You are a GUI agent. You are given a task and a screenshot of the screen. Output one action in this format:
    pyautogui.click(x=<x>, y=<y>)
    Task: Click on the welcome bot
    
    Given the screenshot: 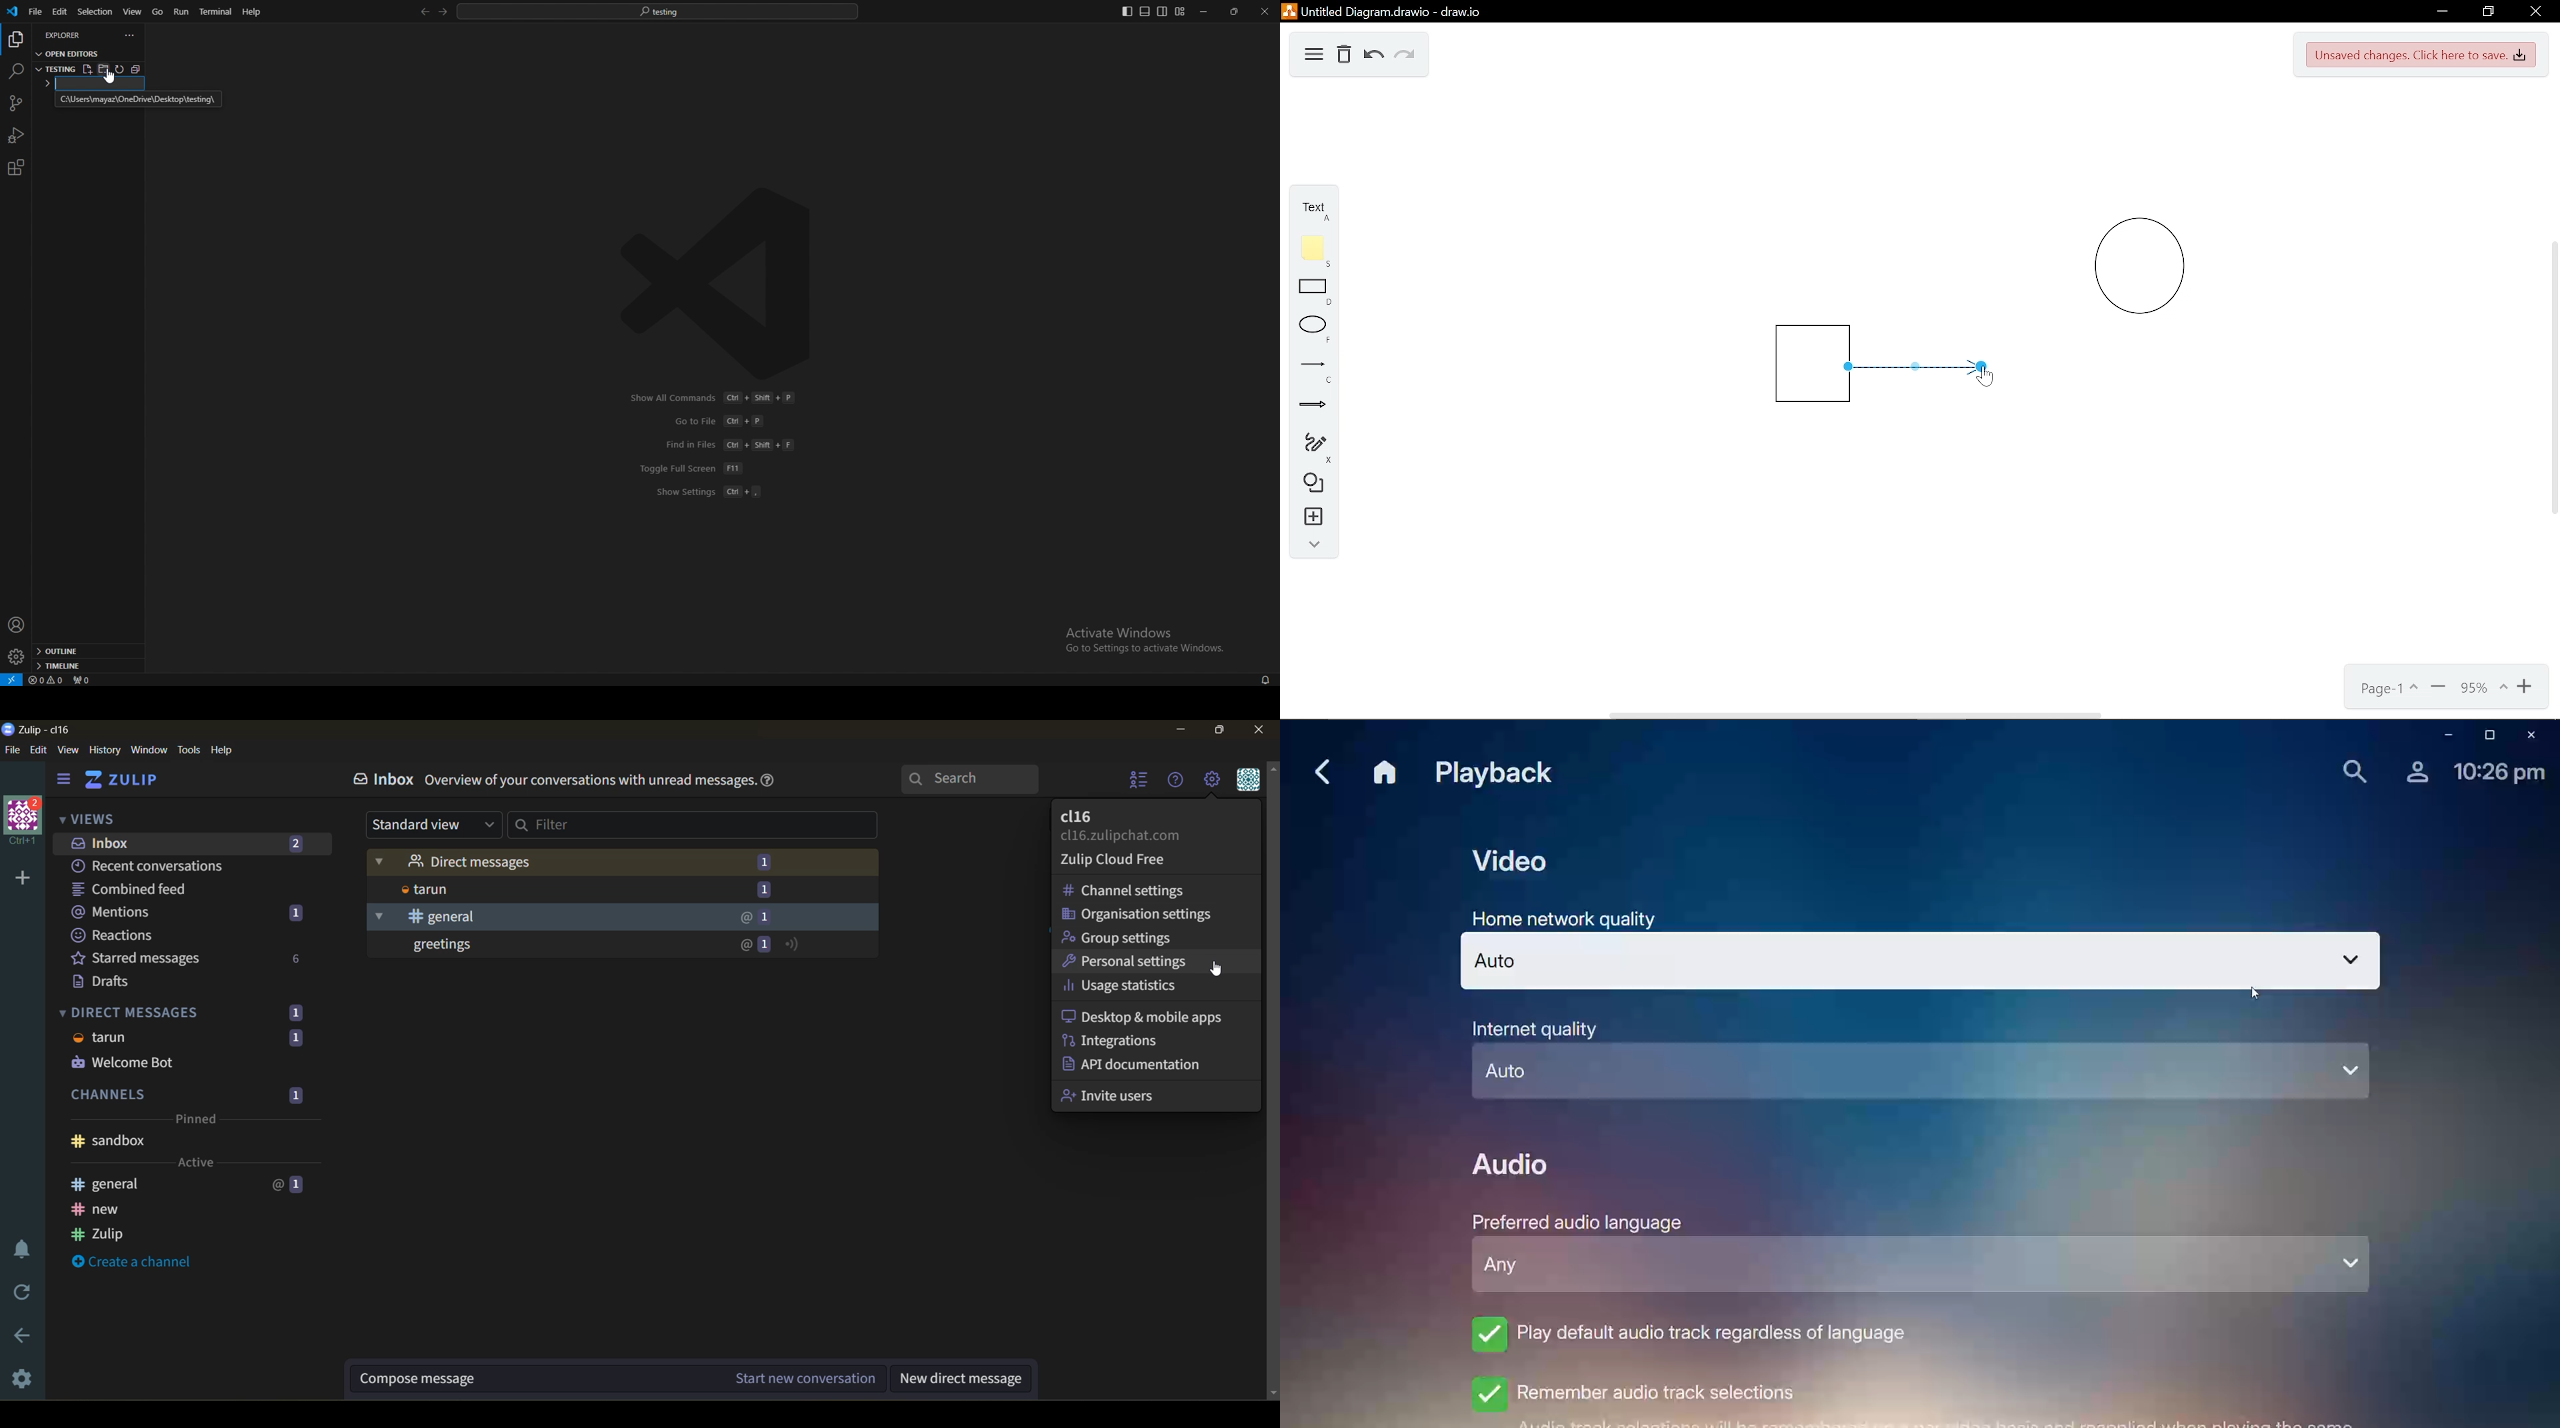 What is the action you would take?
    pyautogui.click(x=143, y=1063)
    